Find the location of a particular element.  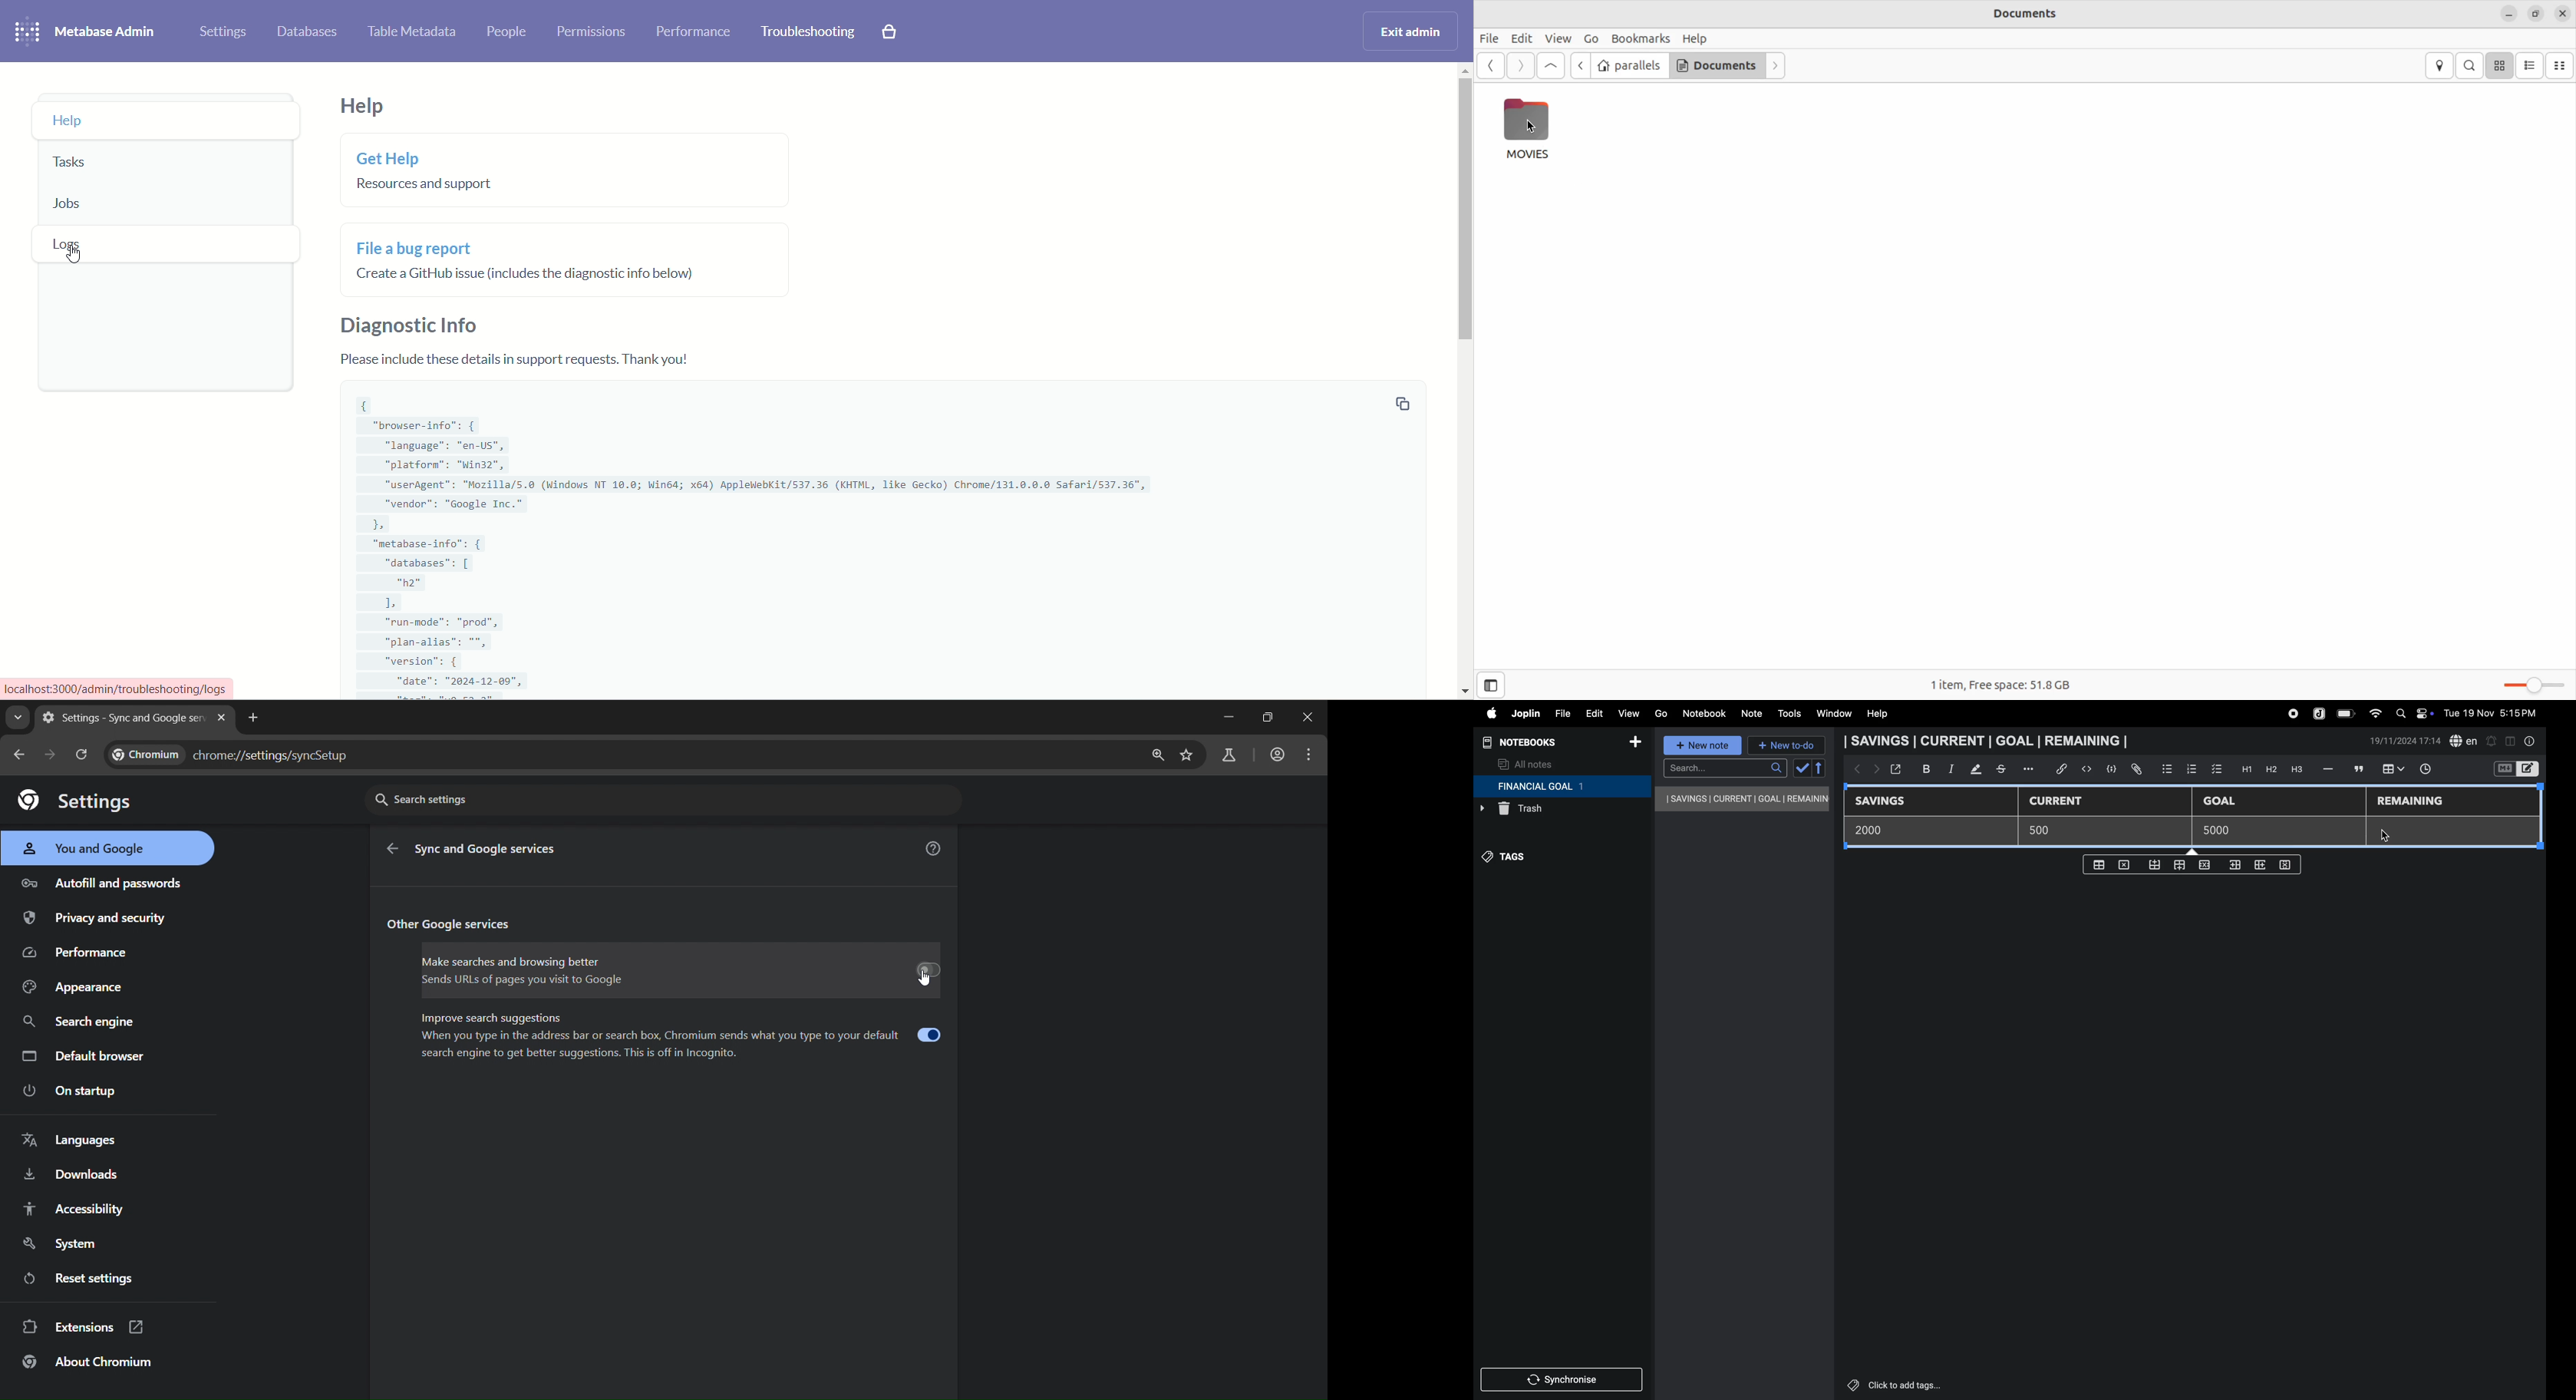

savings current goal remaining is located at coordinates (1989, 741).